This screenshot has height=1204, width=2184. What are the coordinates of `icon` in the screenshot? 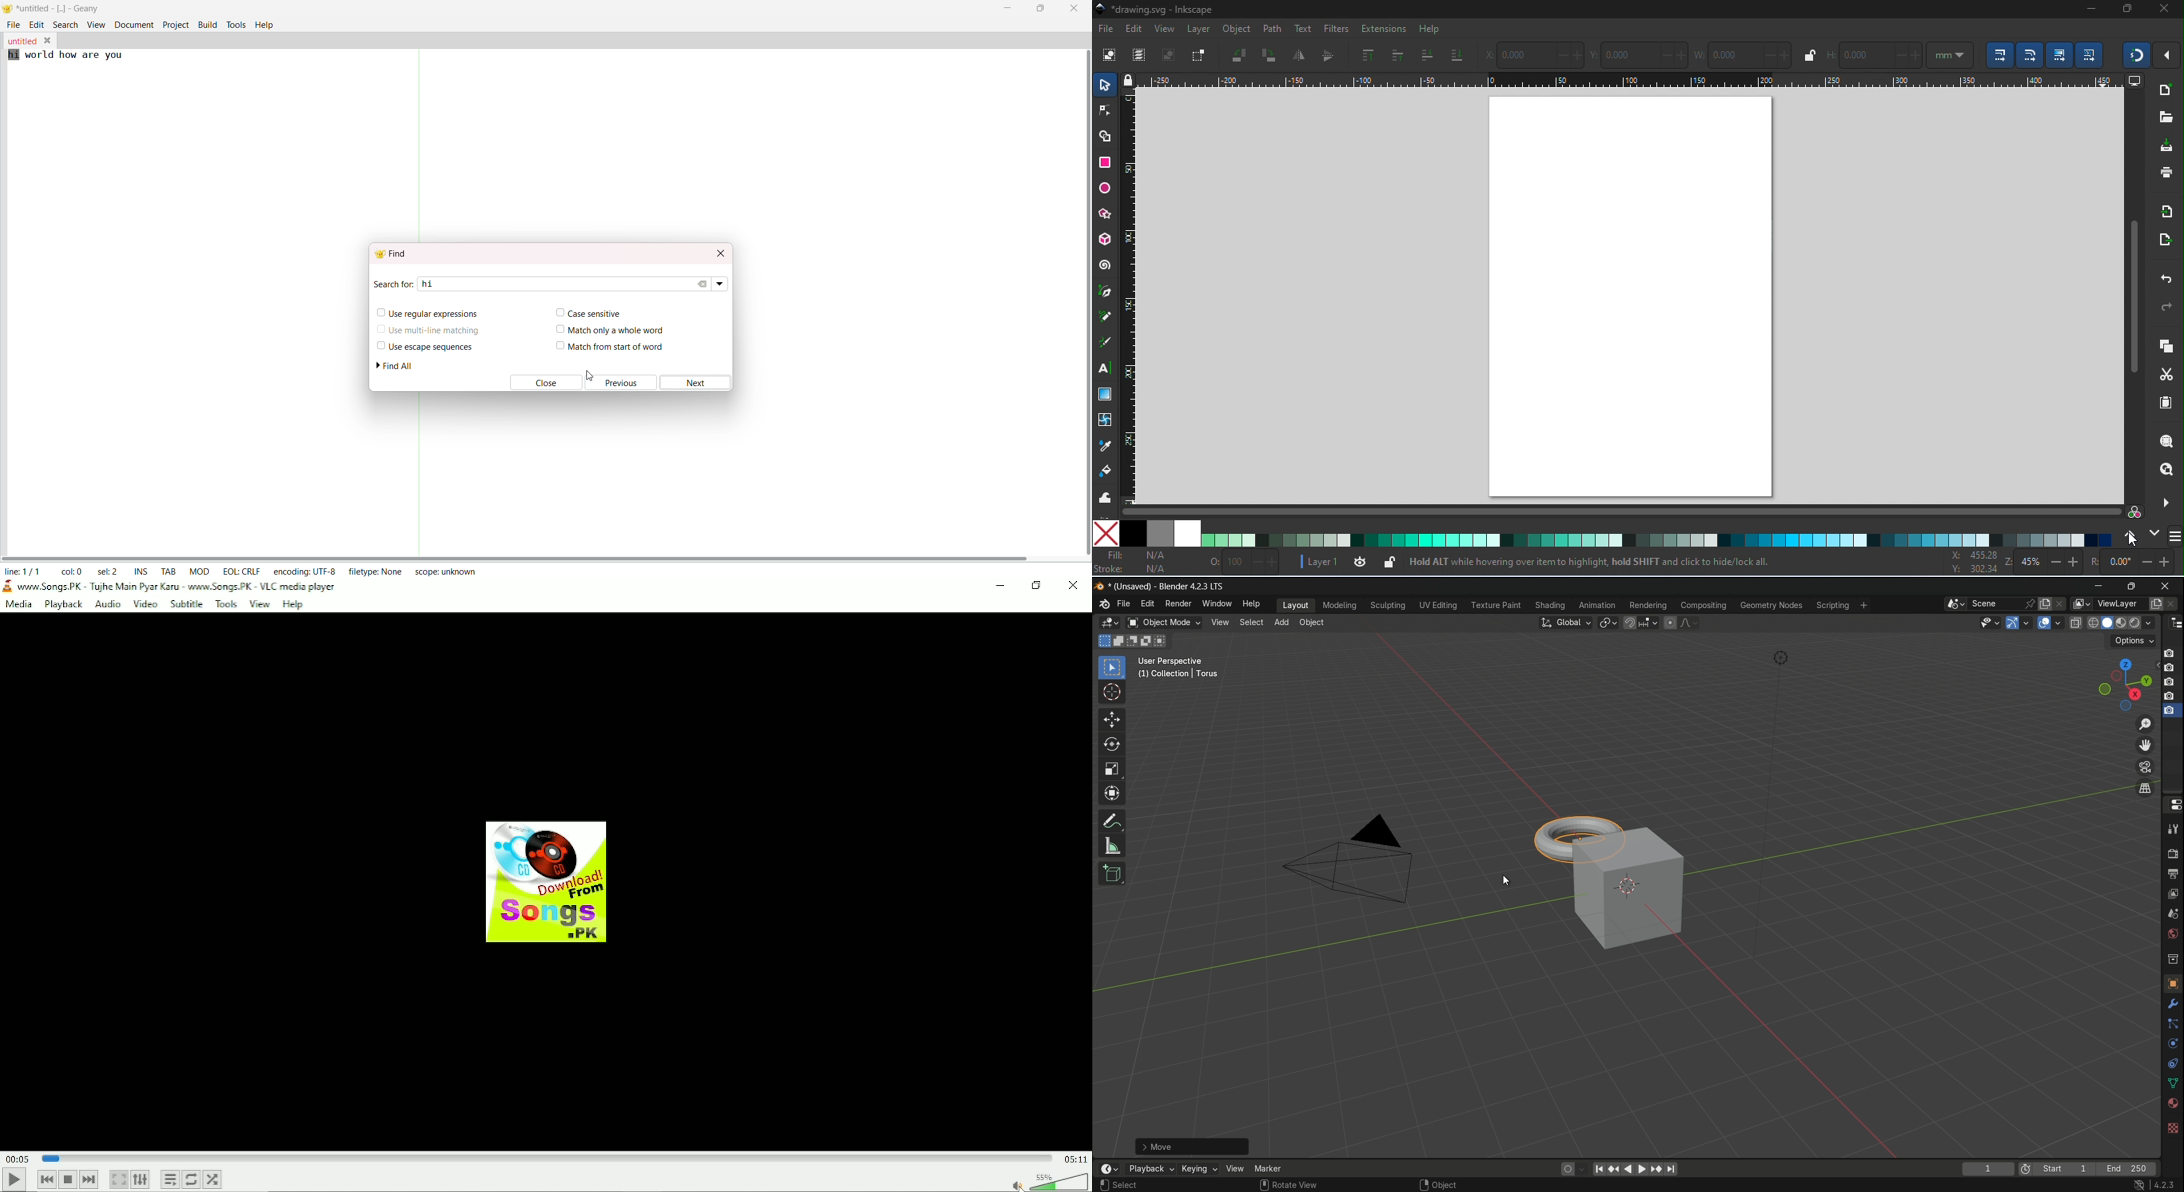 It's located at (2026, 1170).